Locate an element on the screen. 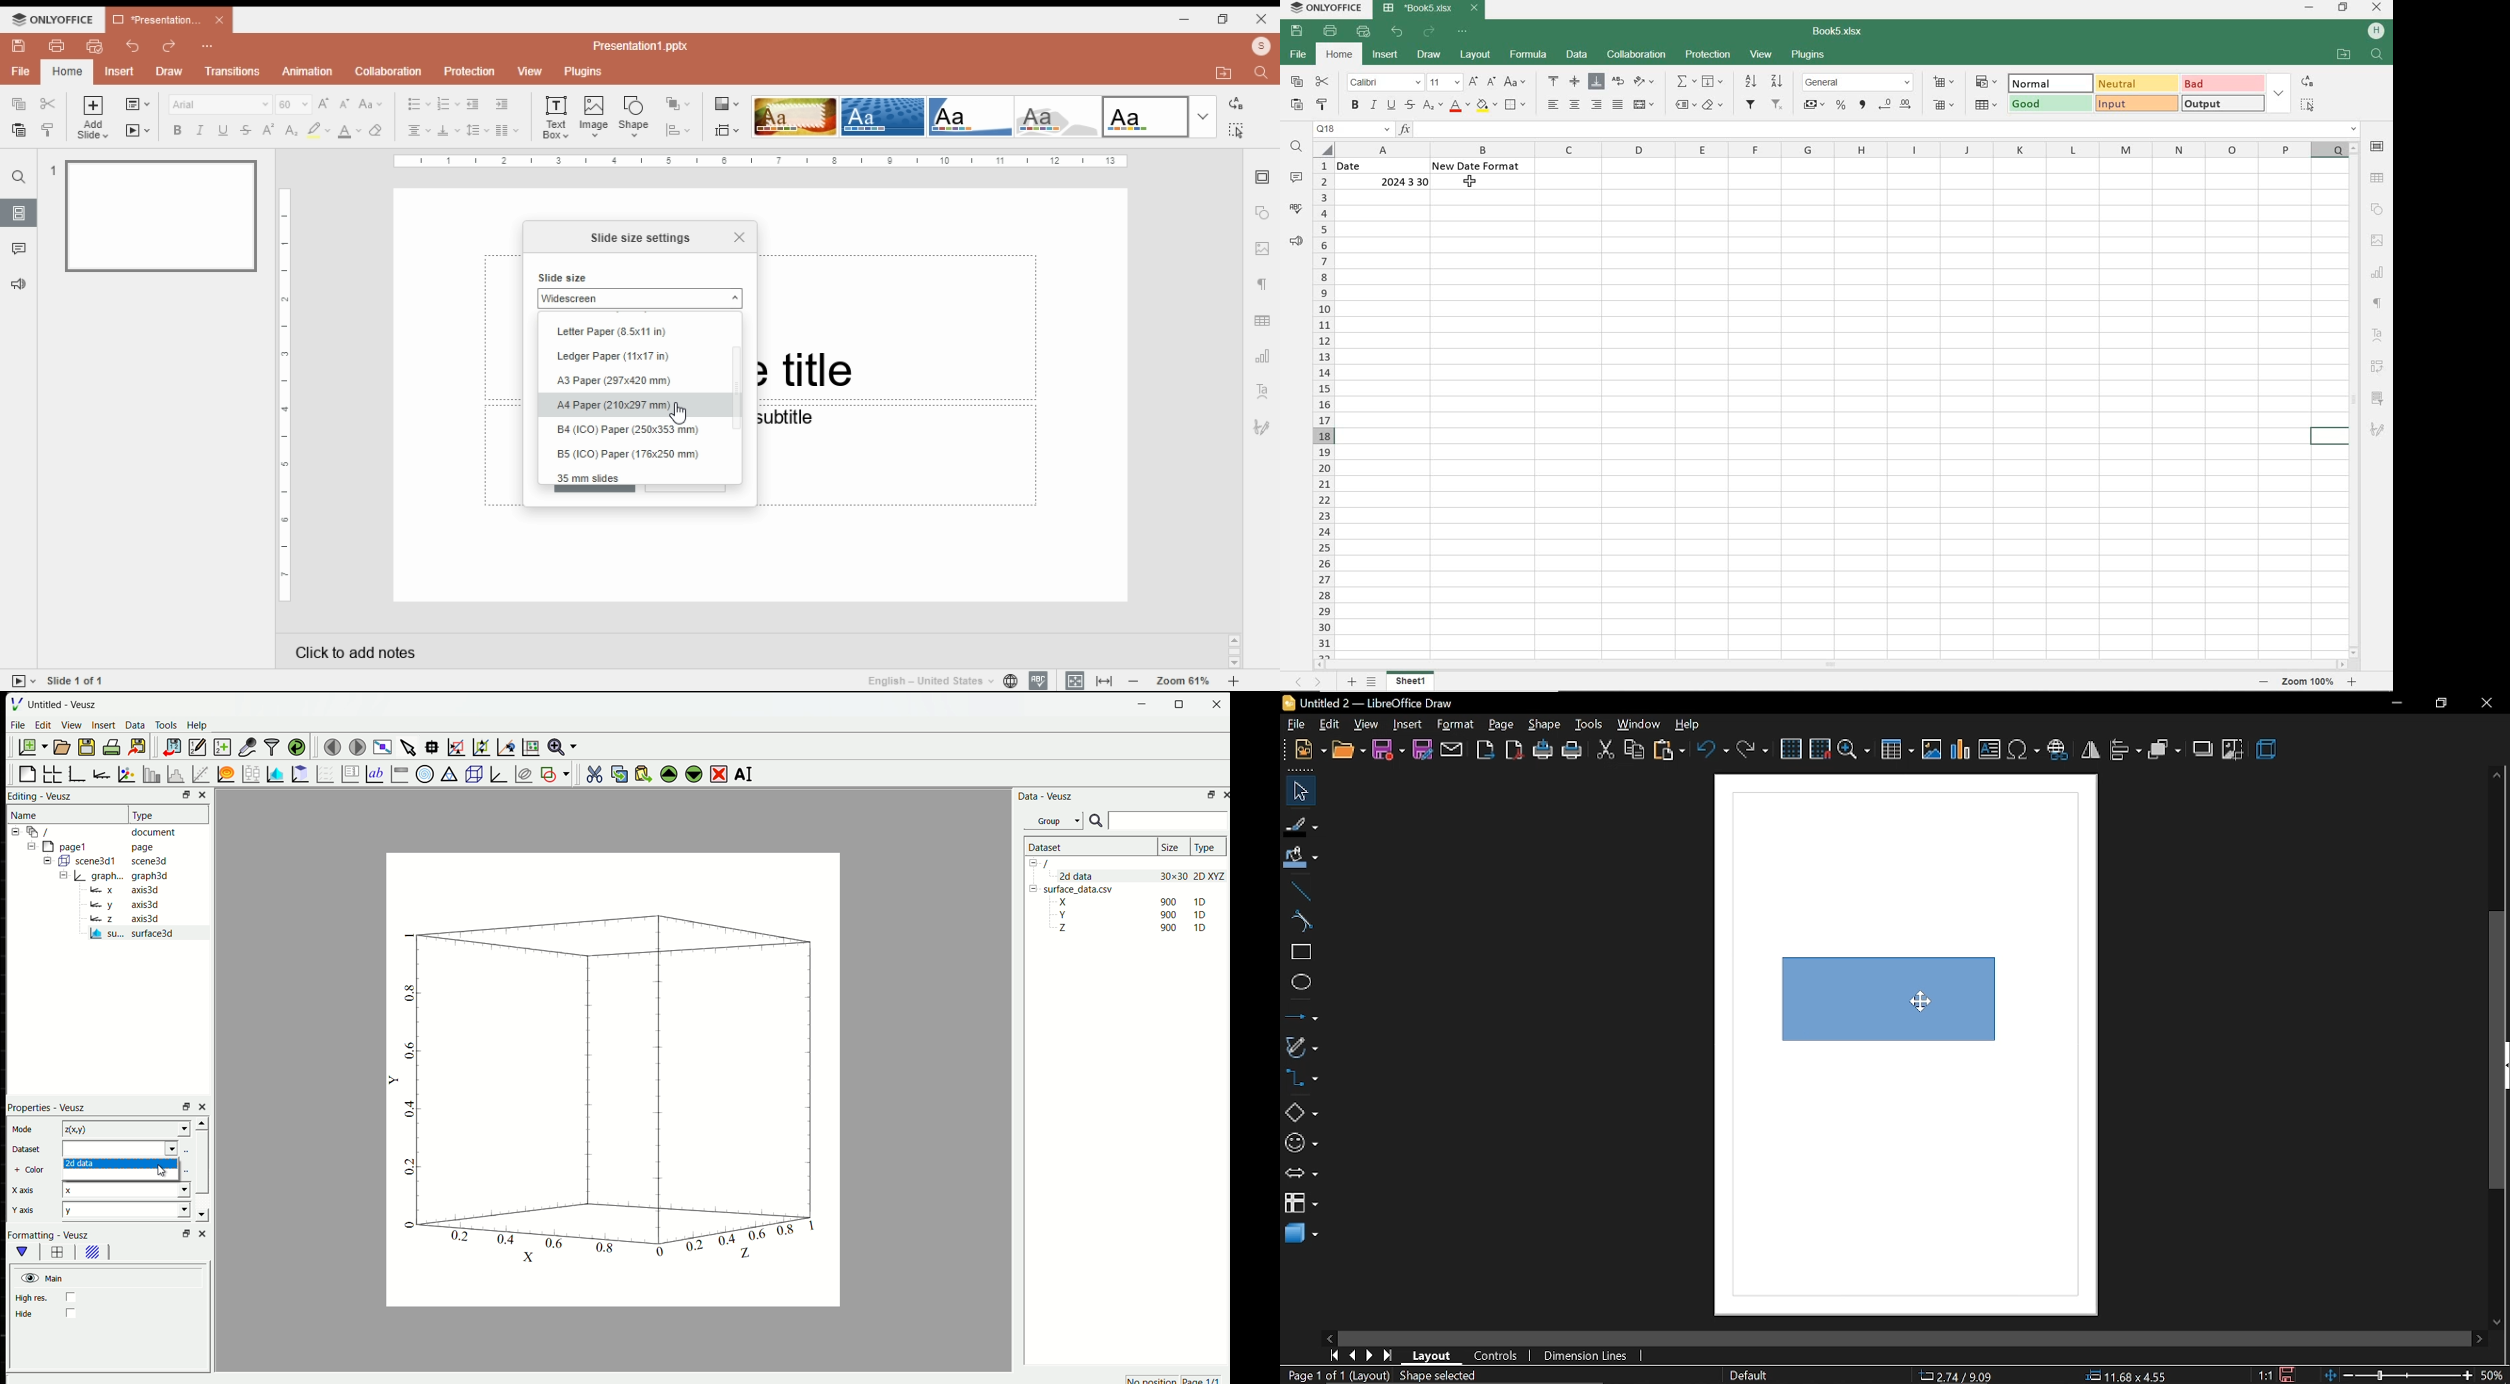 The width and height of the screenshot is (2520, 1400). move down is located at coordinates (2498, 1322).